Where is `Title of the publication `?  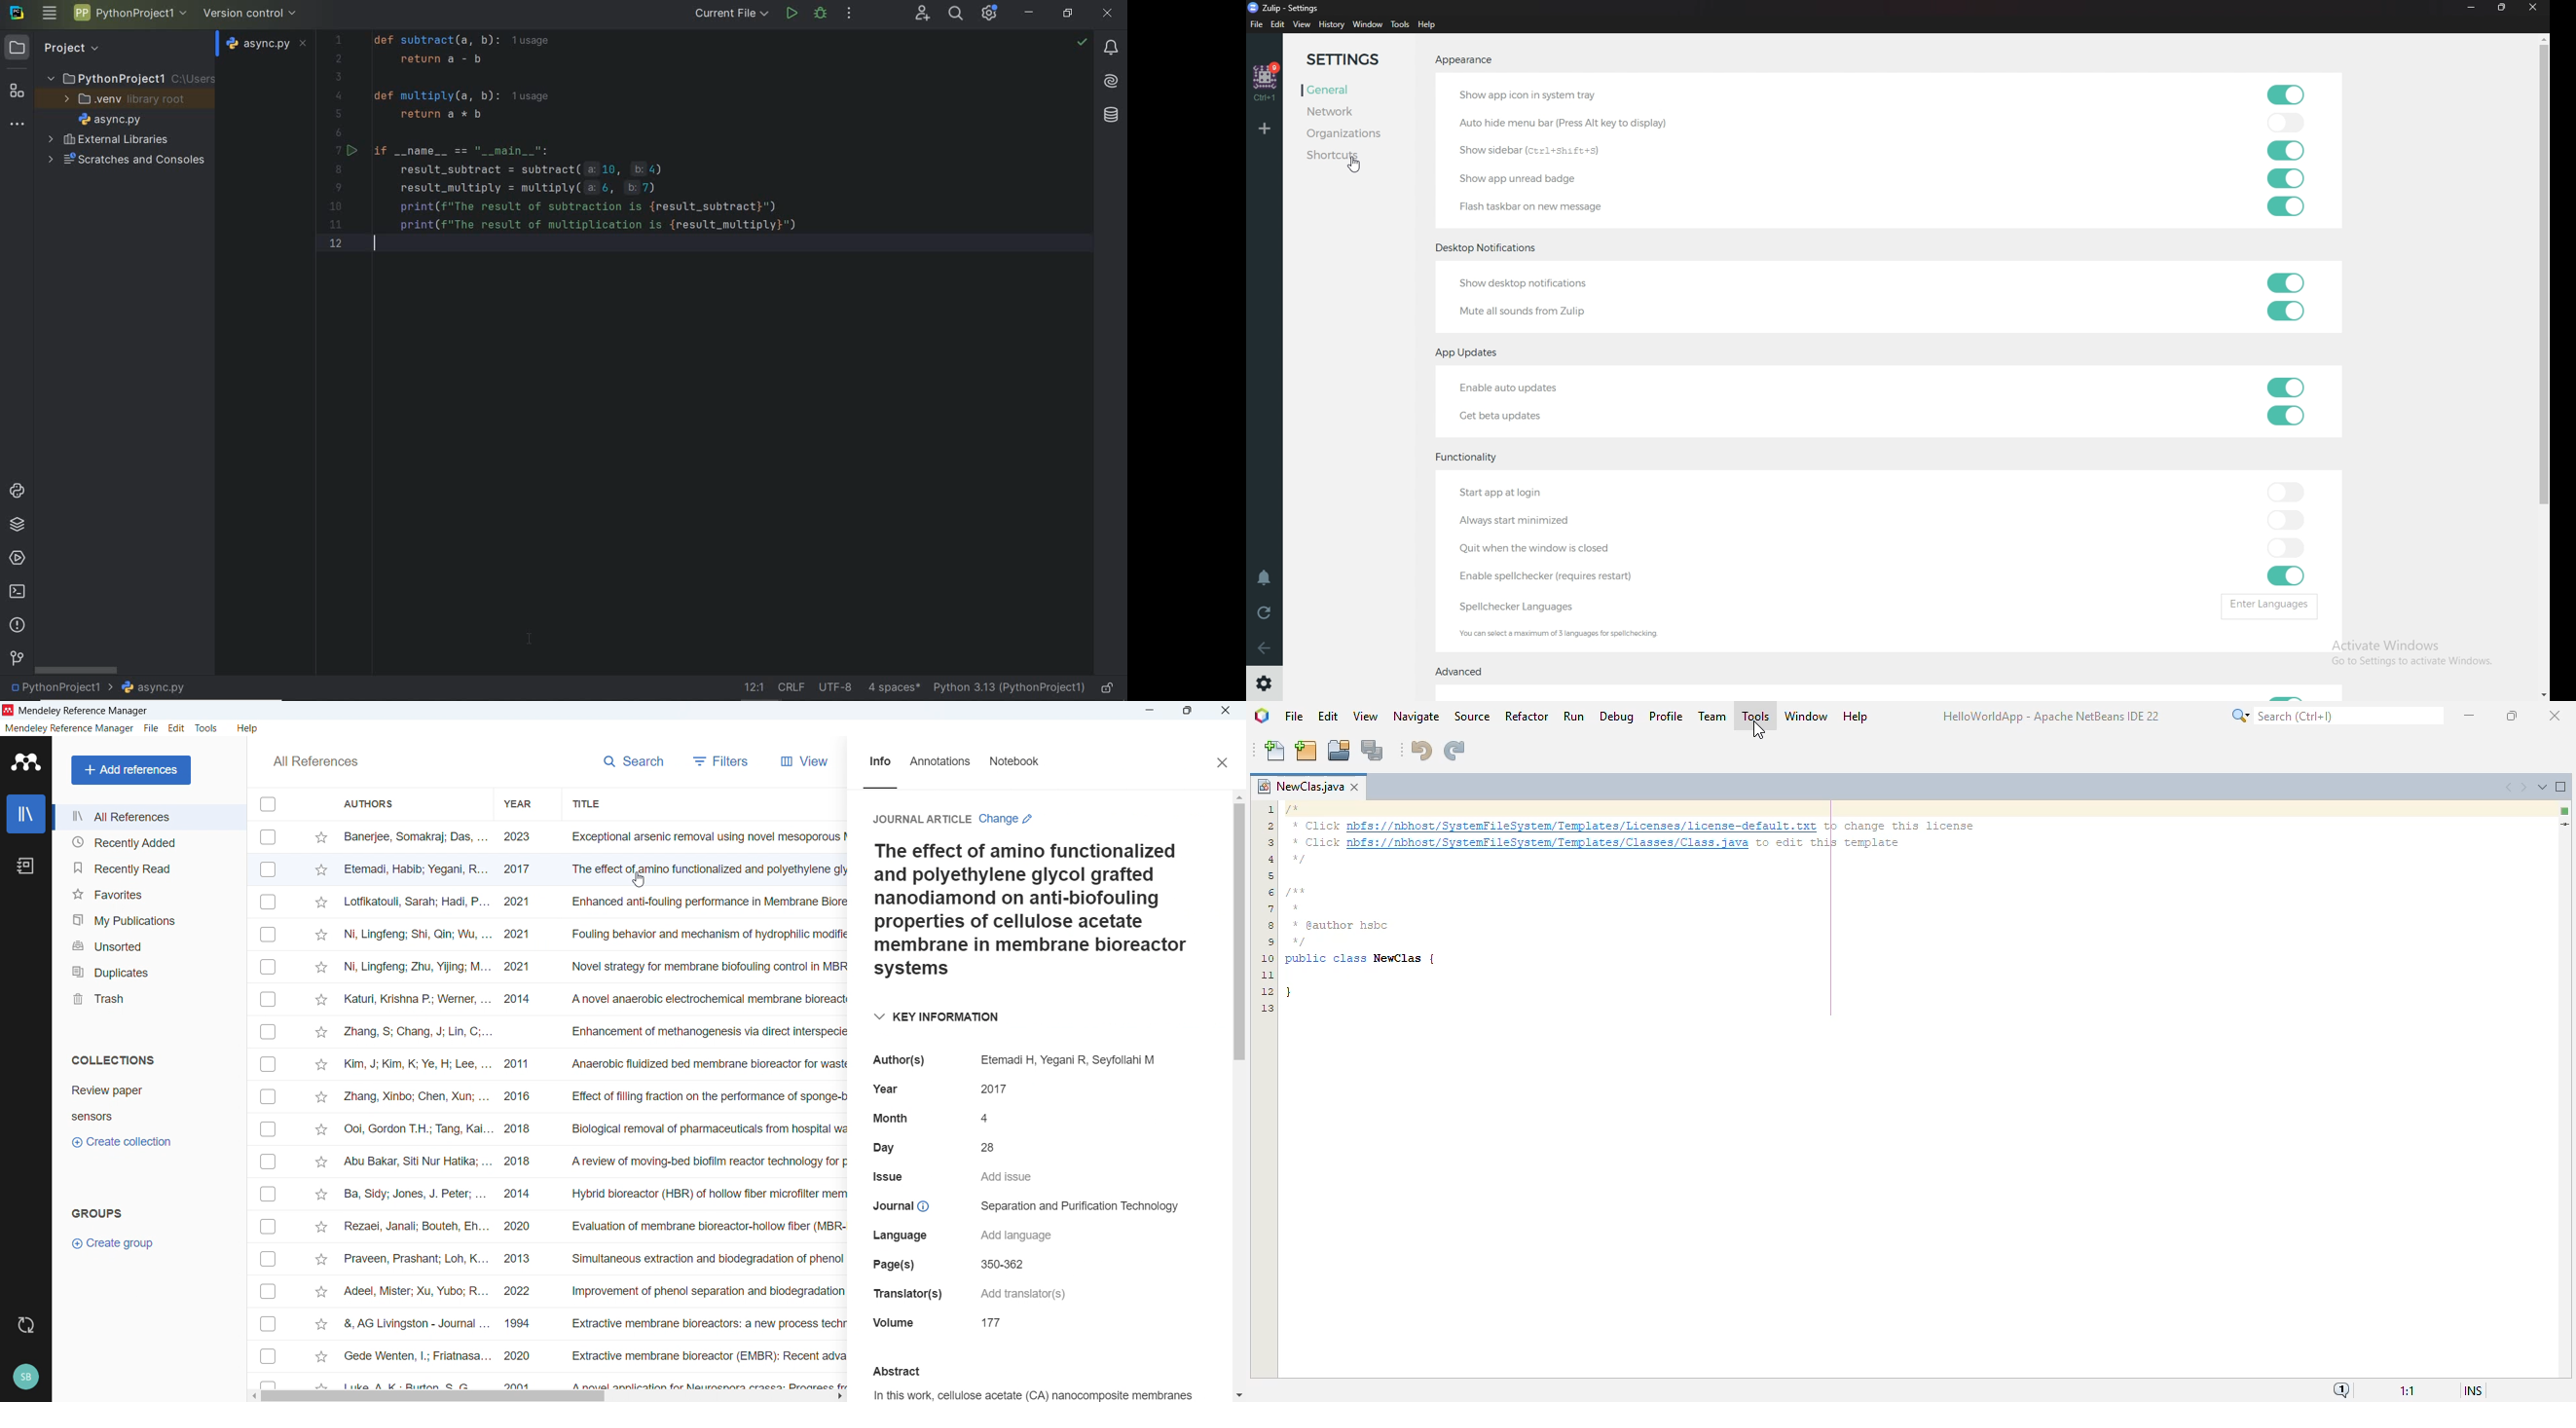 Title of the publication  is located at coordinates (1032, 913).